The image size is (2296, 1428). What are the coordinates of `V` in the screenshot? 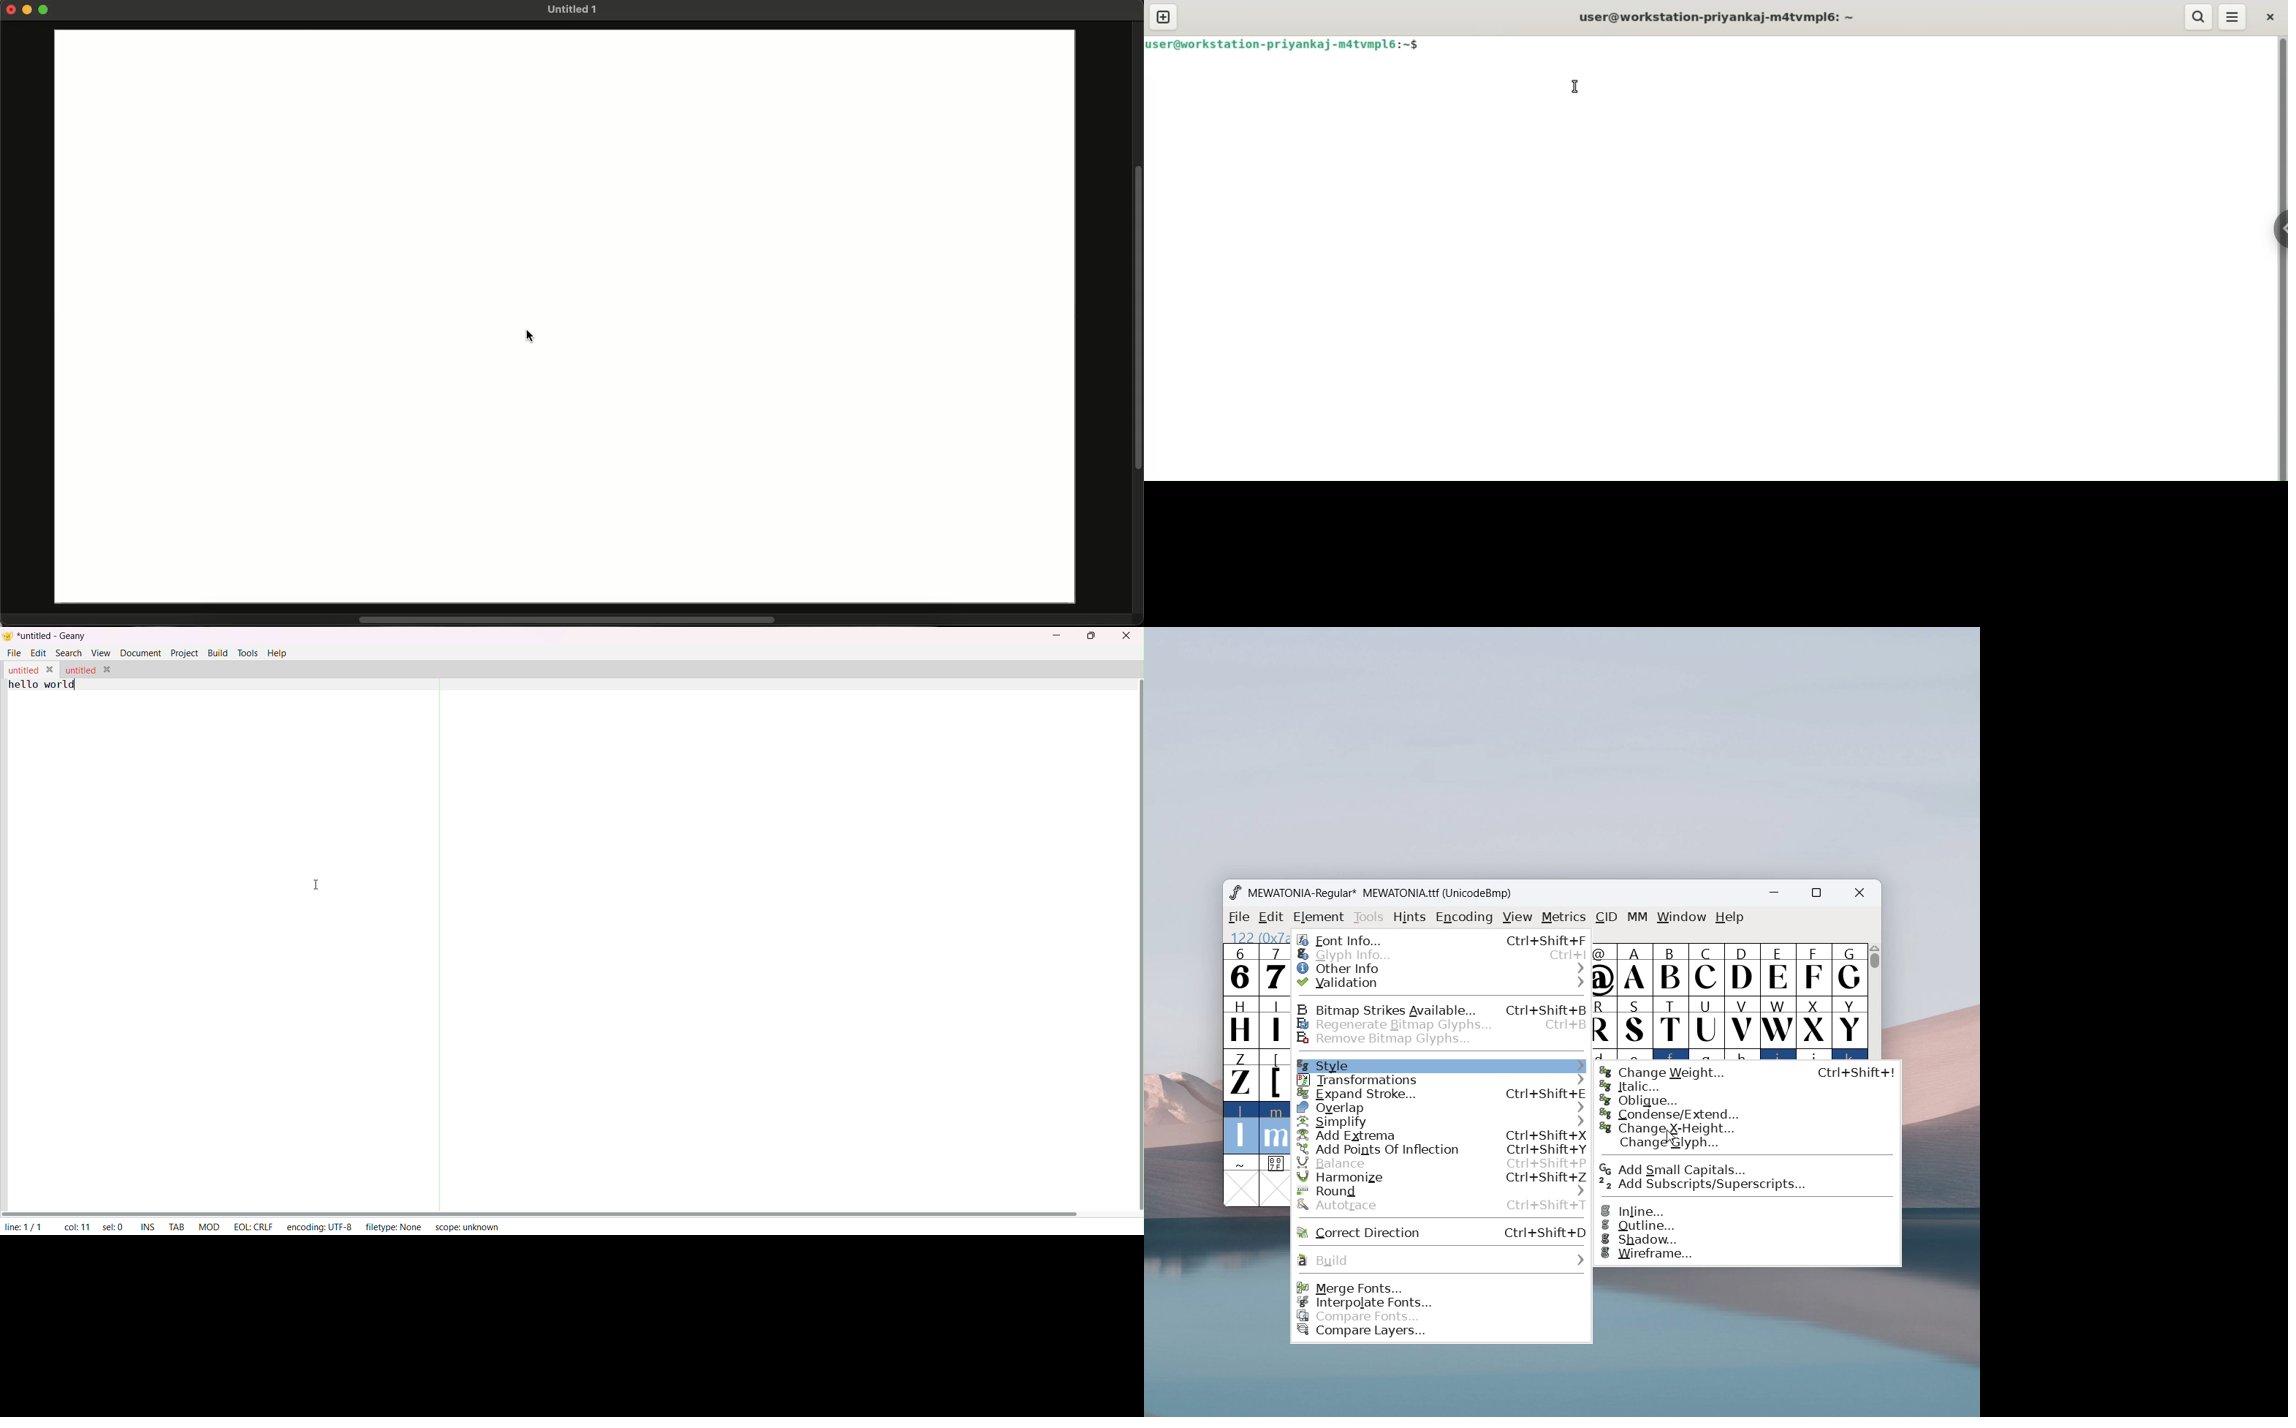 It's located at (1742, 1021).